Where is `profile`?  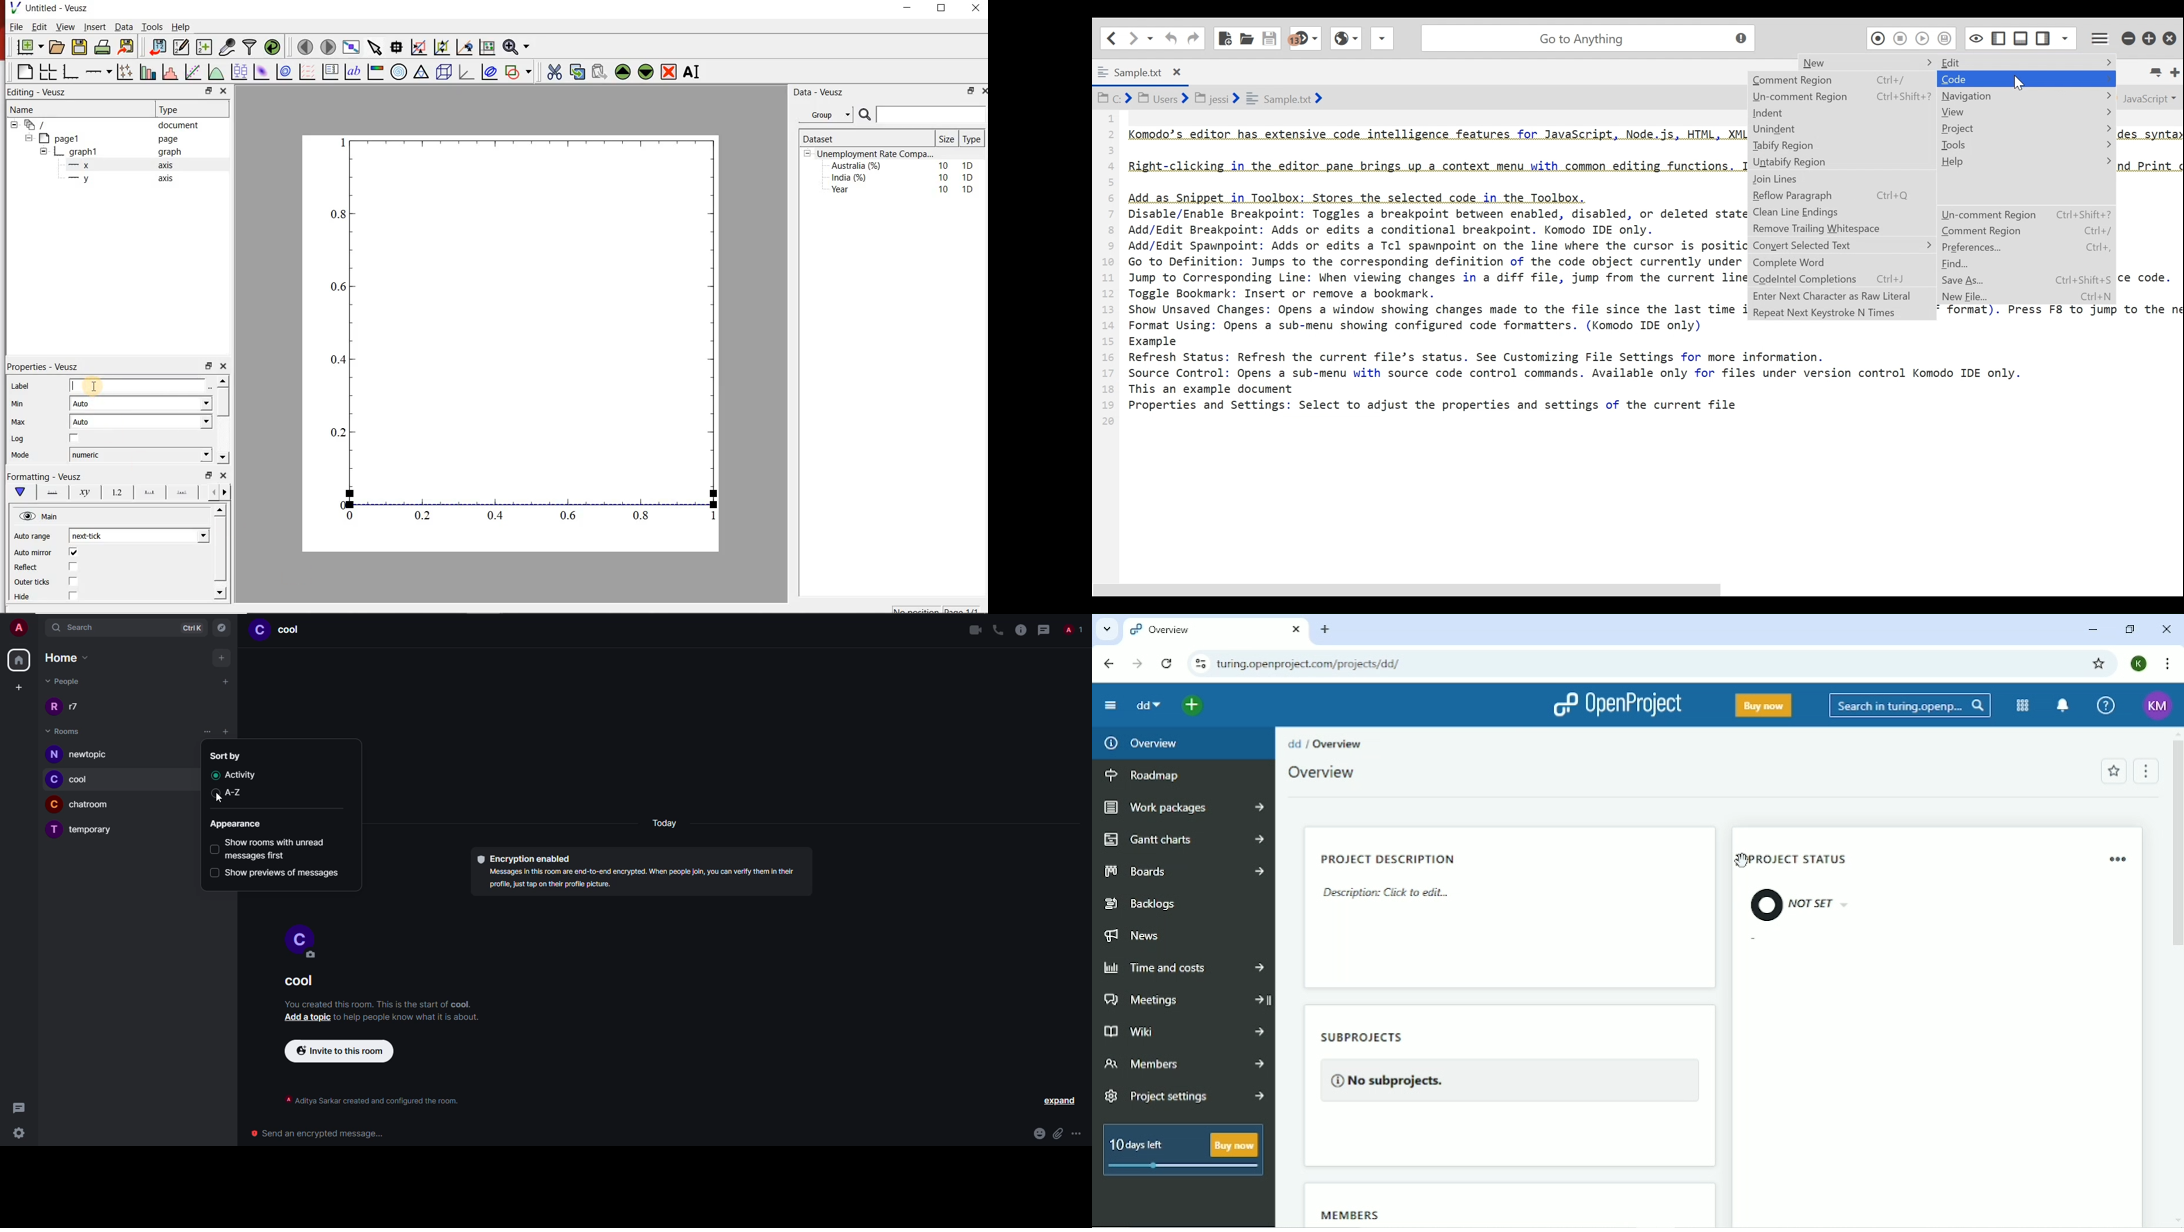
profile is located at coordinates (53, 707).